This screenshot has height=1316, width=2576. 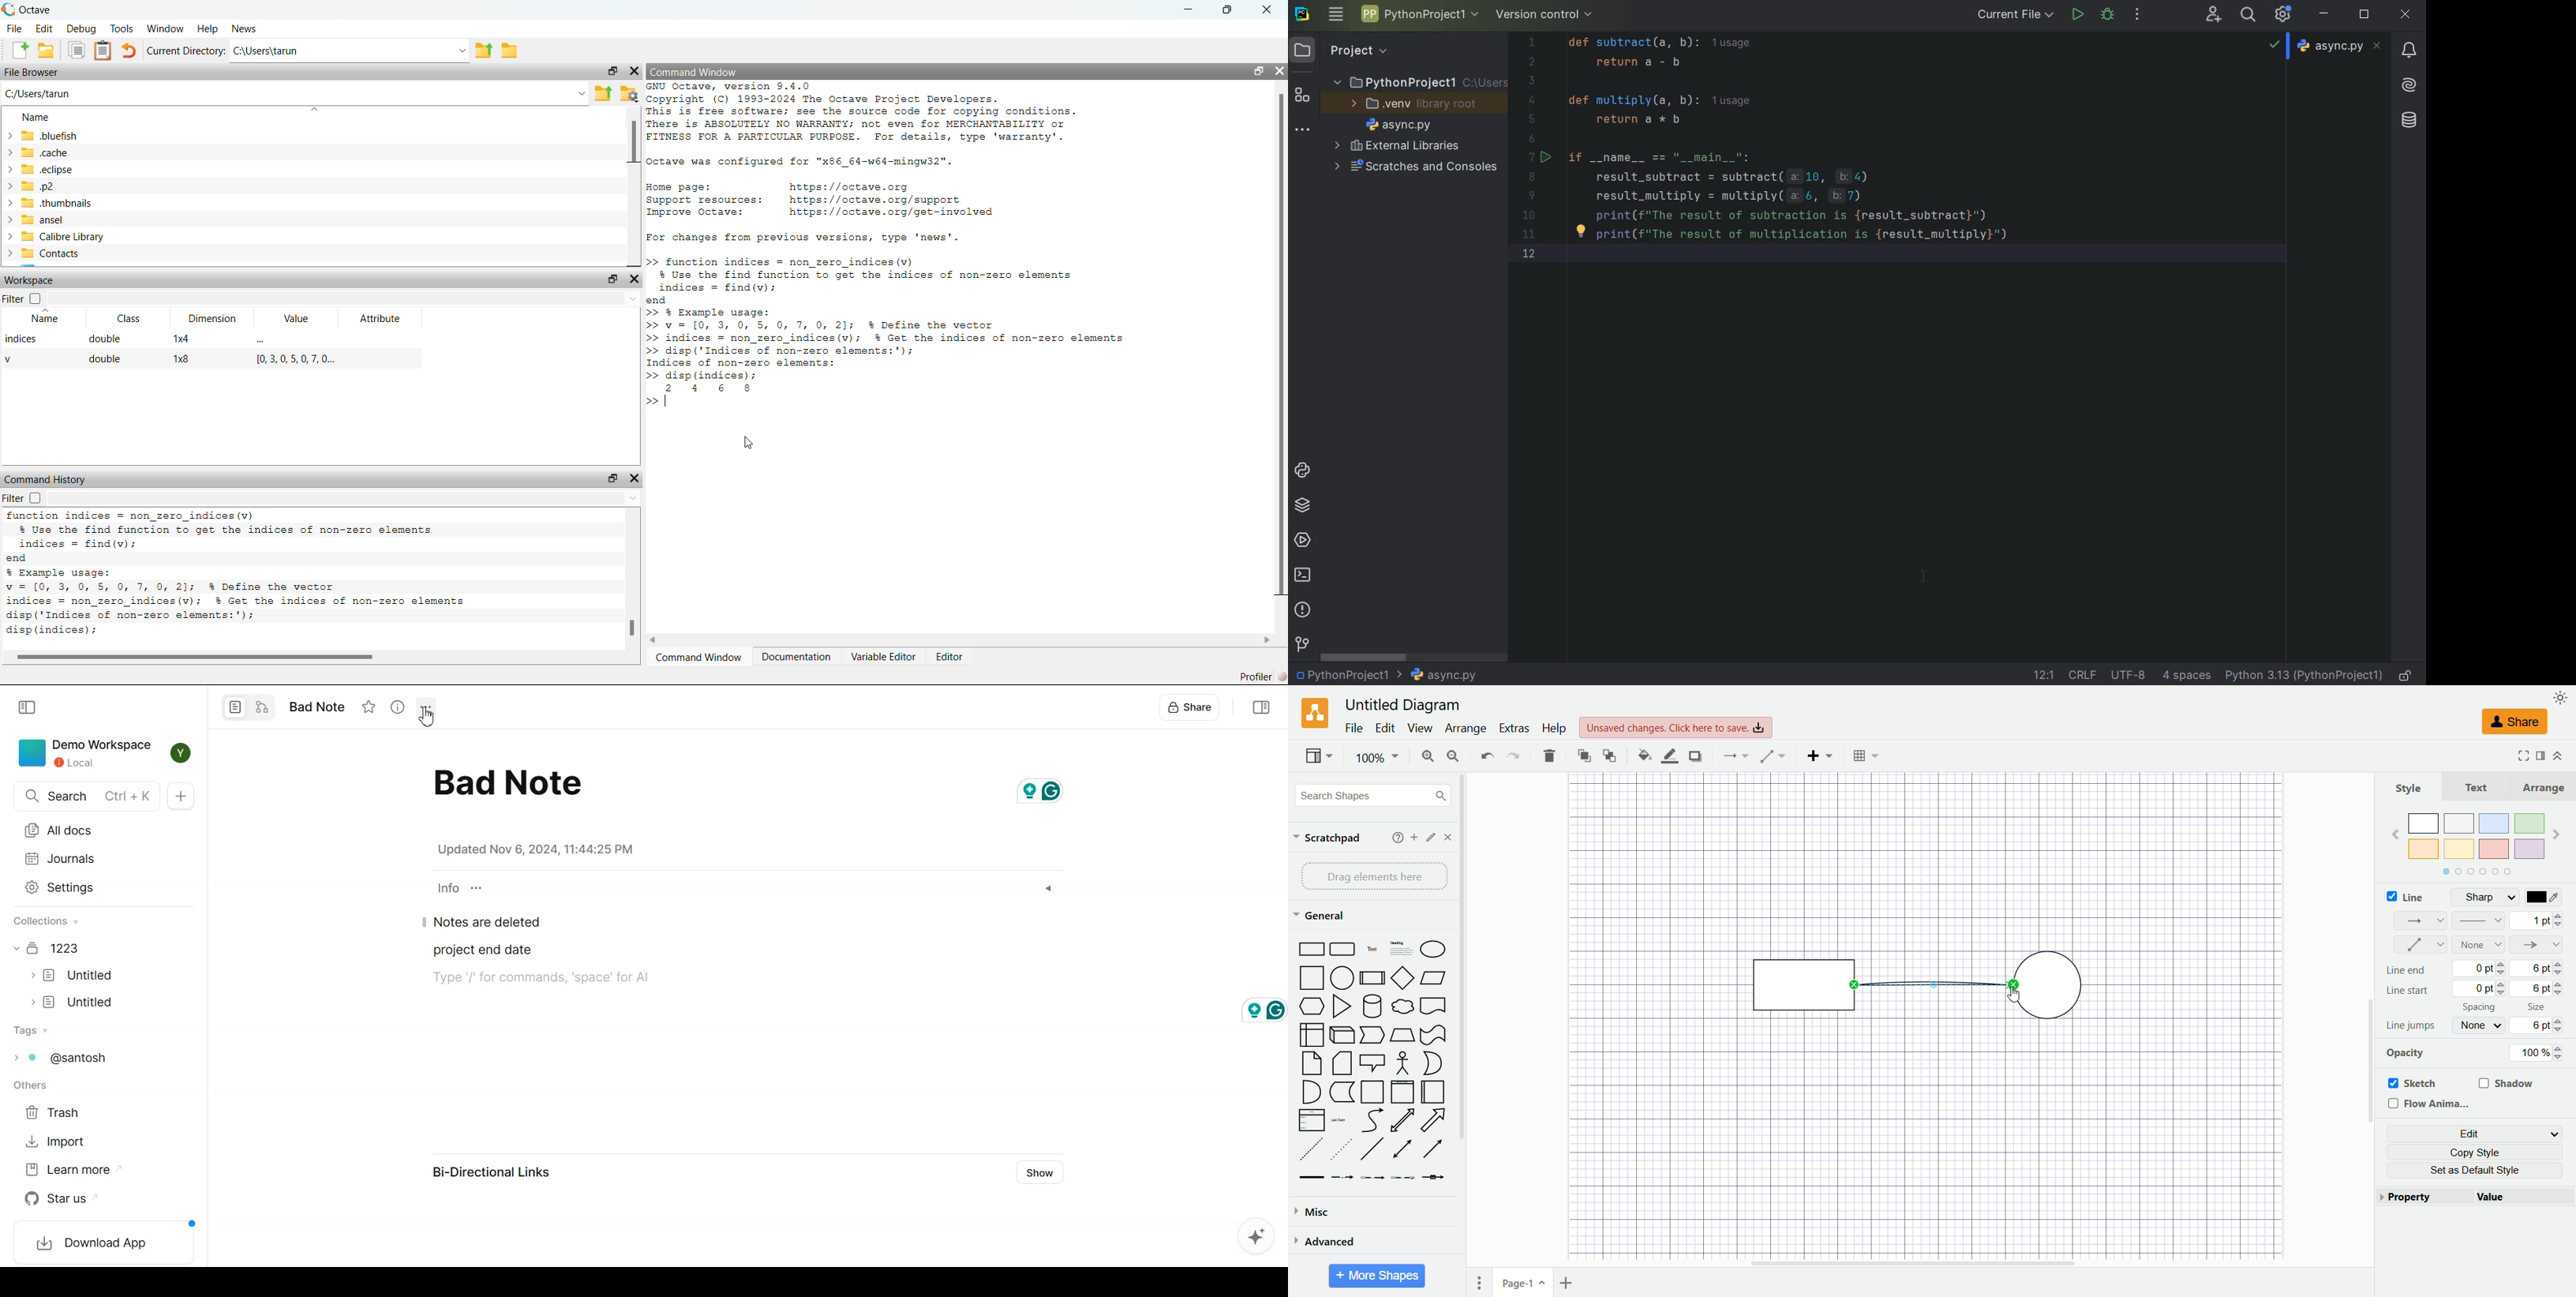 What do you see at coordinates (1450, 836) in the screenshot?
I see `close` at bounding box center [1450, 836].